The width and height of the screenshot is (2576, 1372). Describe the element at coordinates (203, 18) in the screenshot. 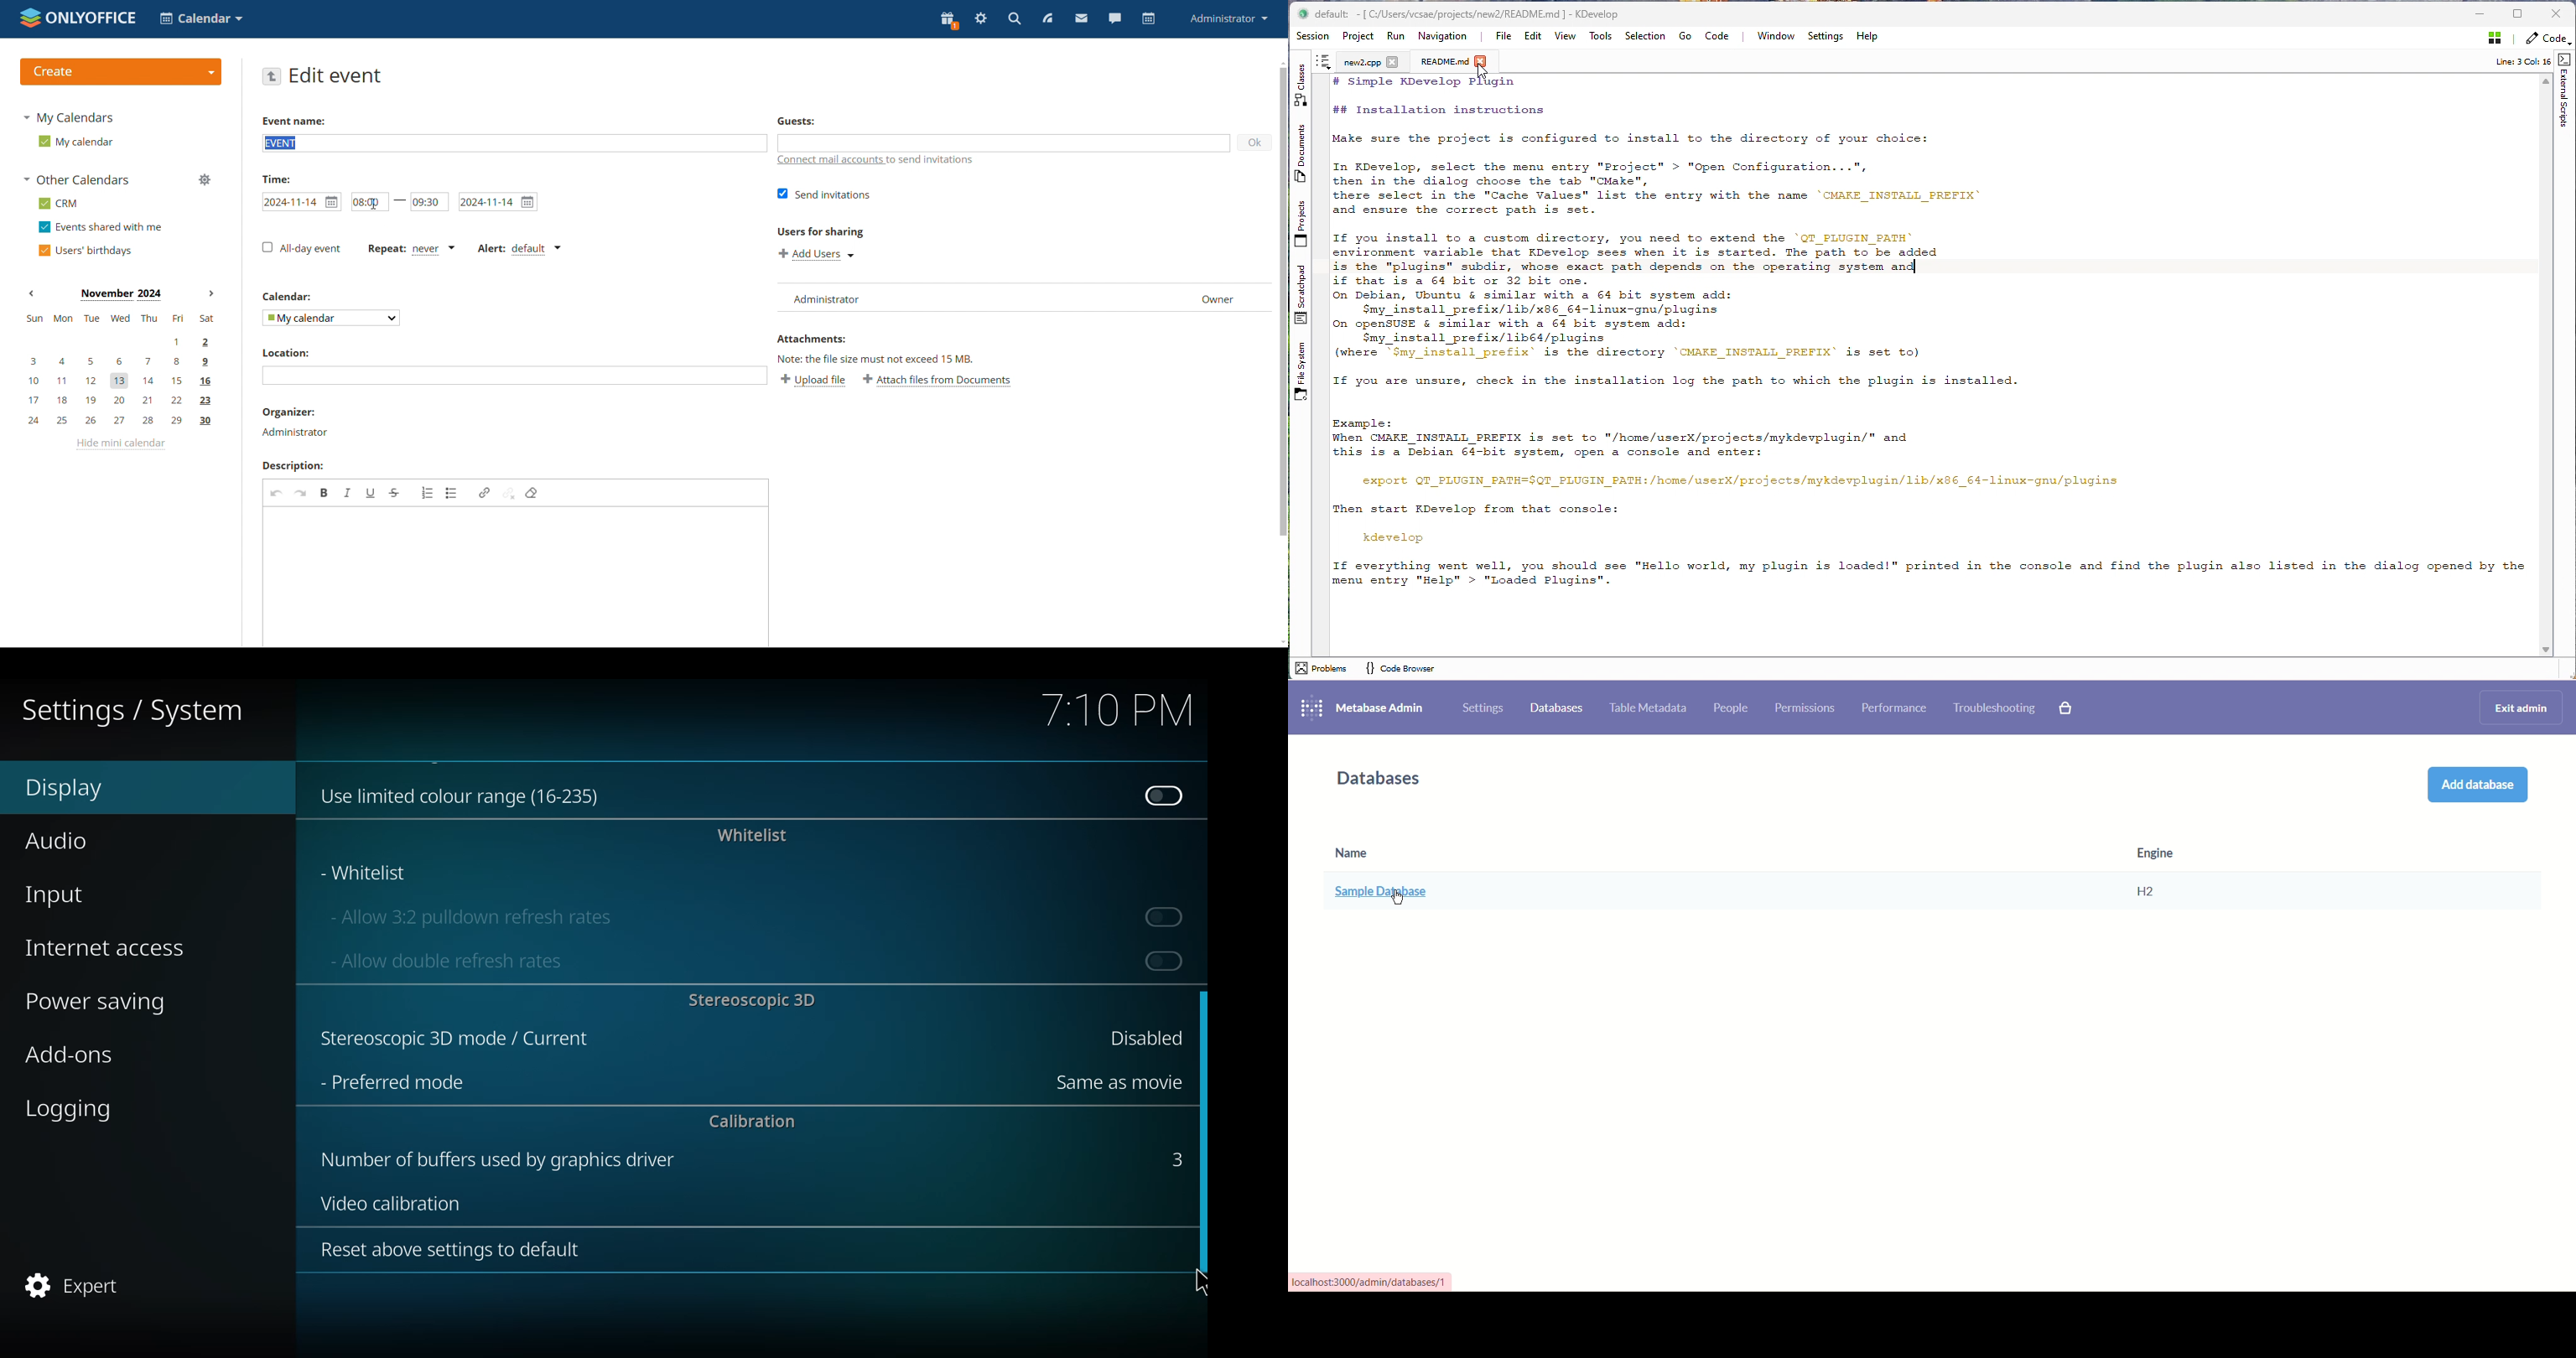

I see `select application` at that location.